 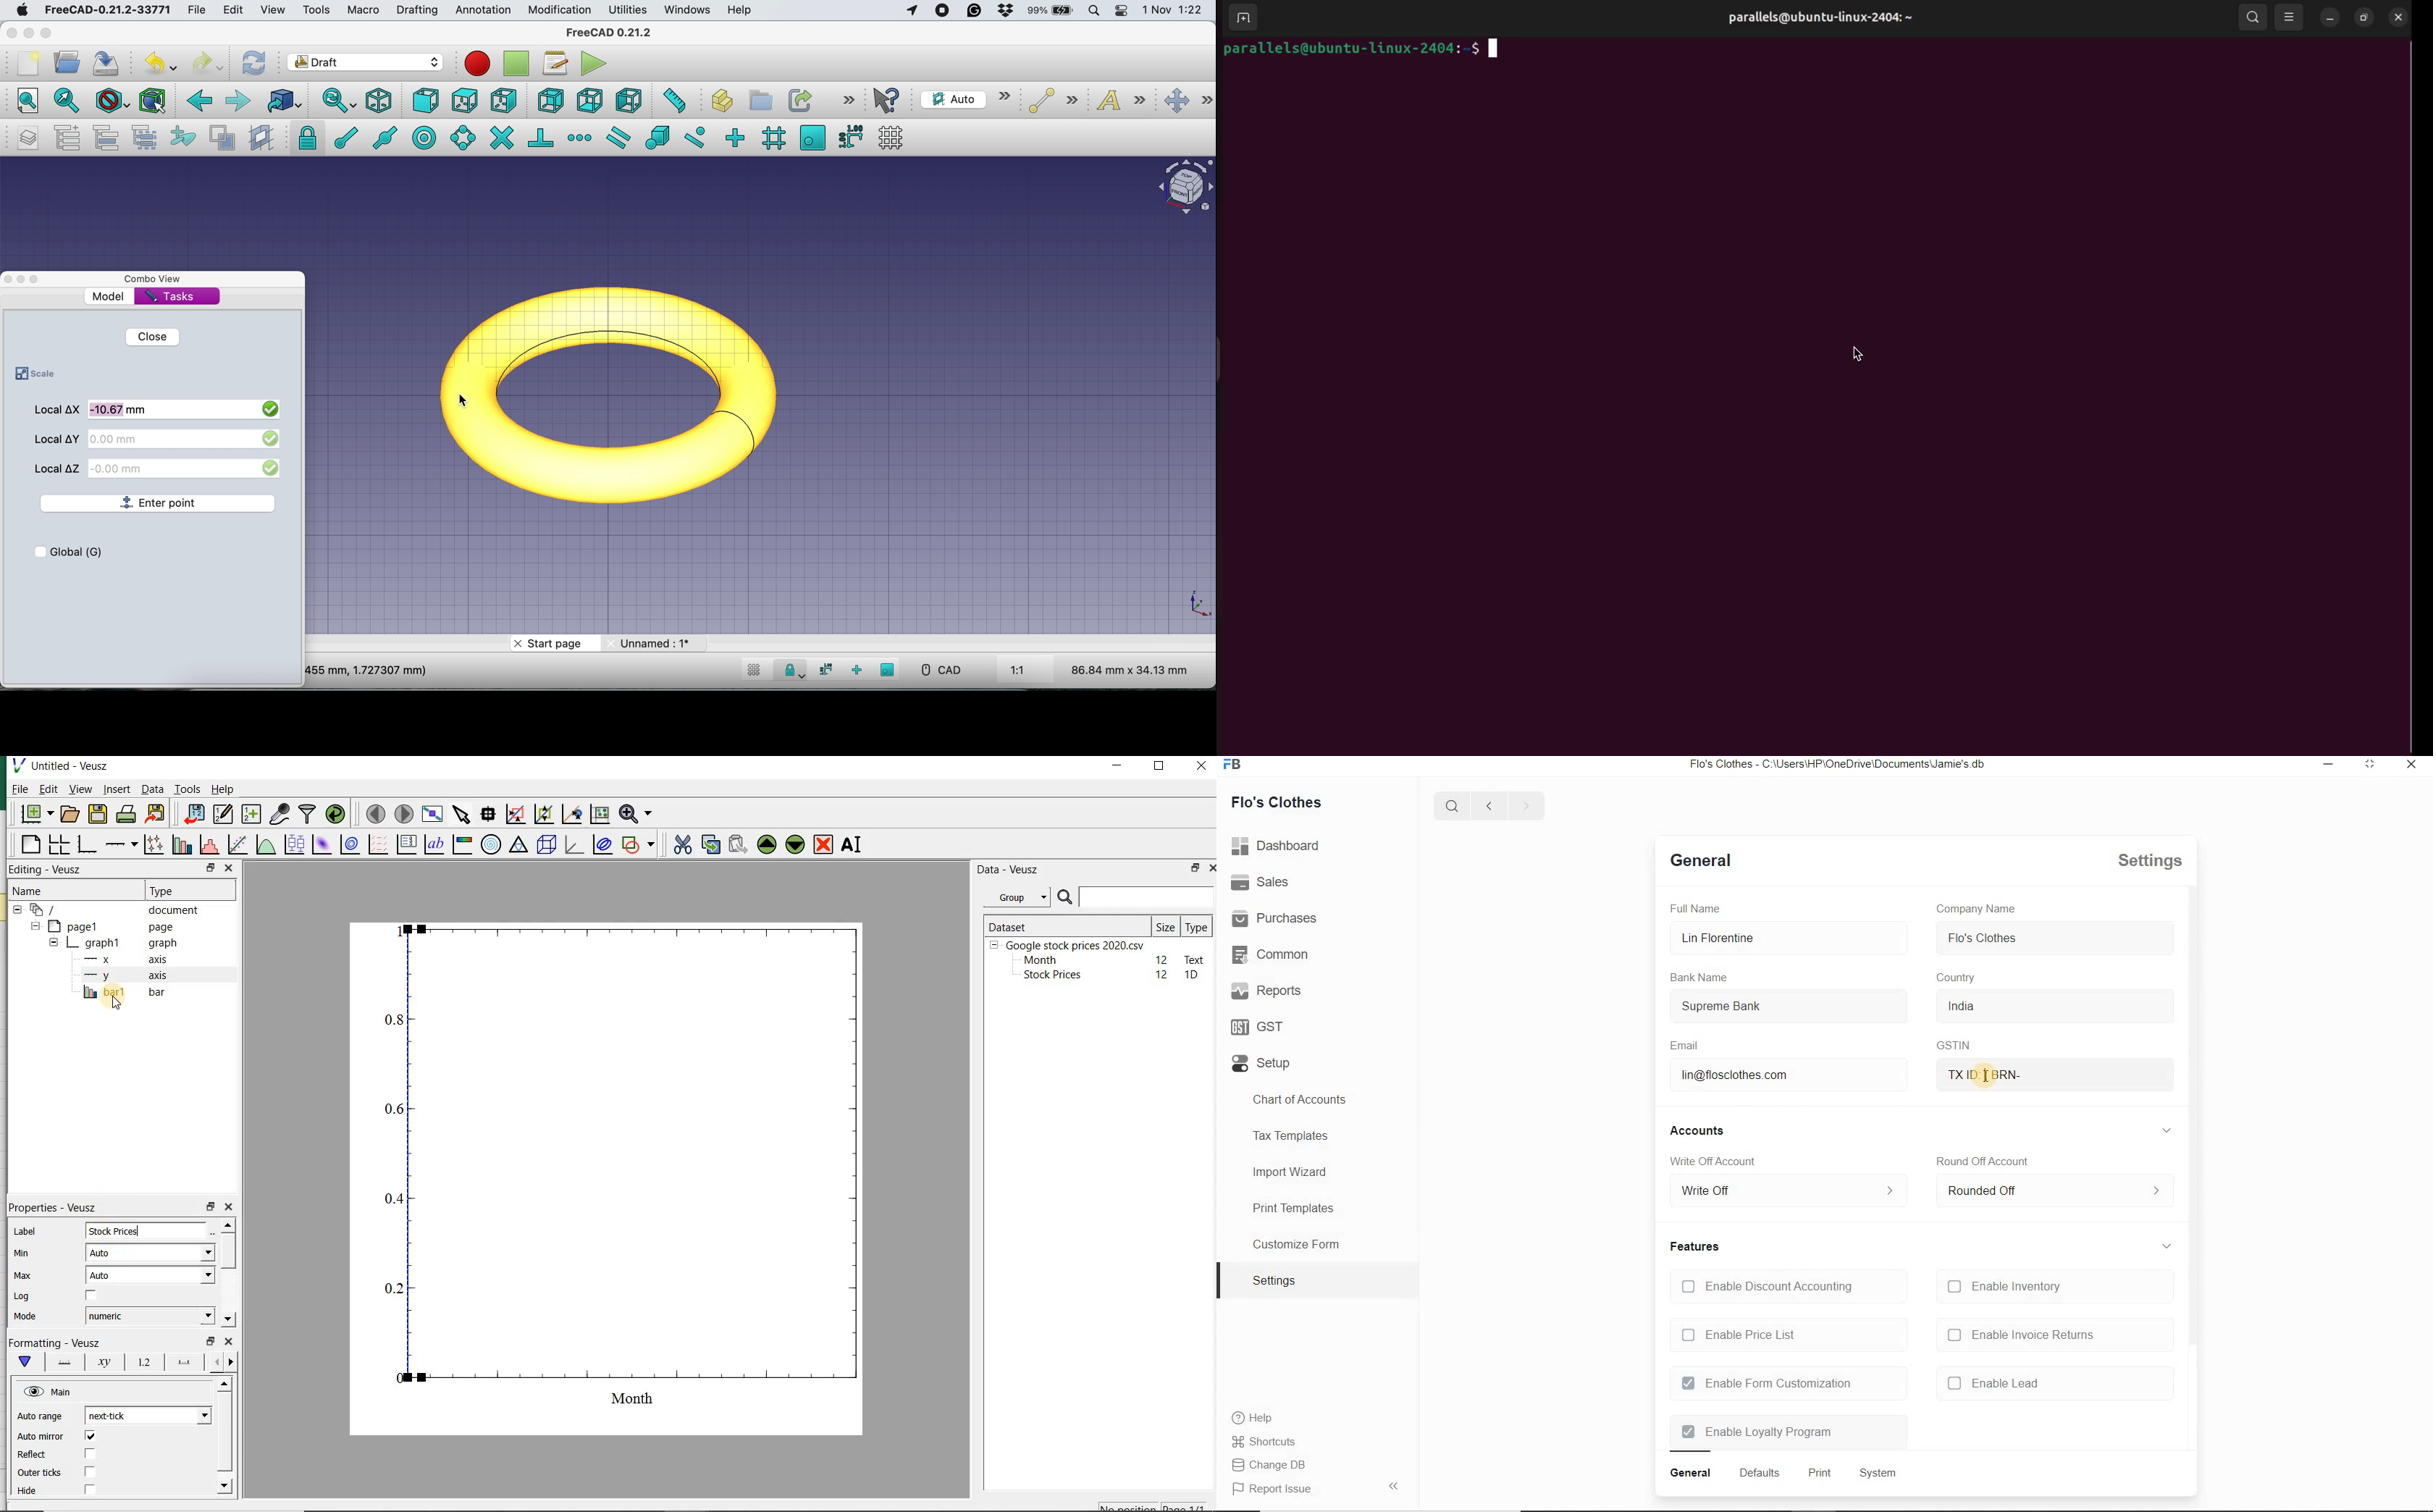 I want to click on FreeCAD-0.21.2-33771, so click(x=108, y=9).